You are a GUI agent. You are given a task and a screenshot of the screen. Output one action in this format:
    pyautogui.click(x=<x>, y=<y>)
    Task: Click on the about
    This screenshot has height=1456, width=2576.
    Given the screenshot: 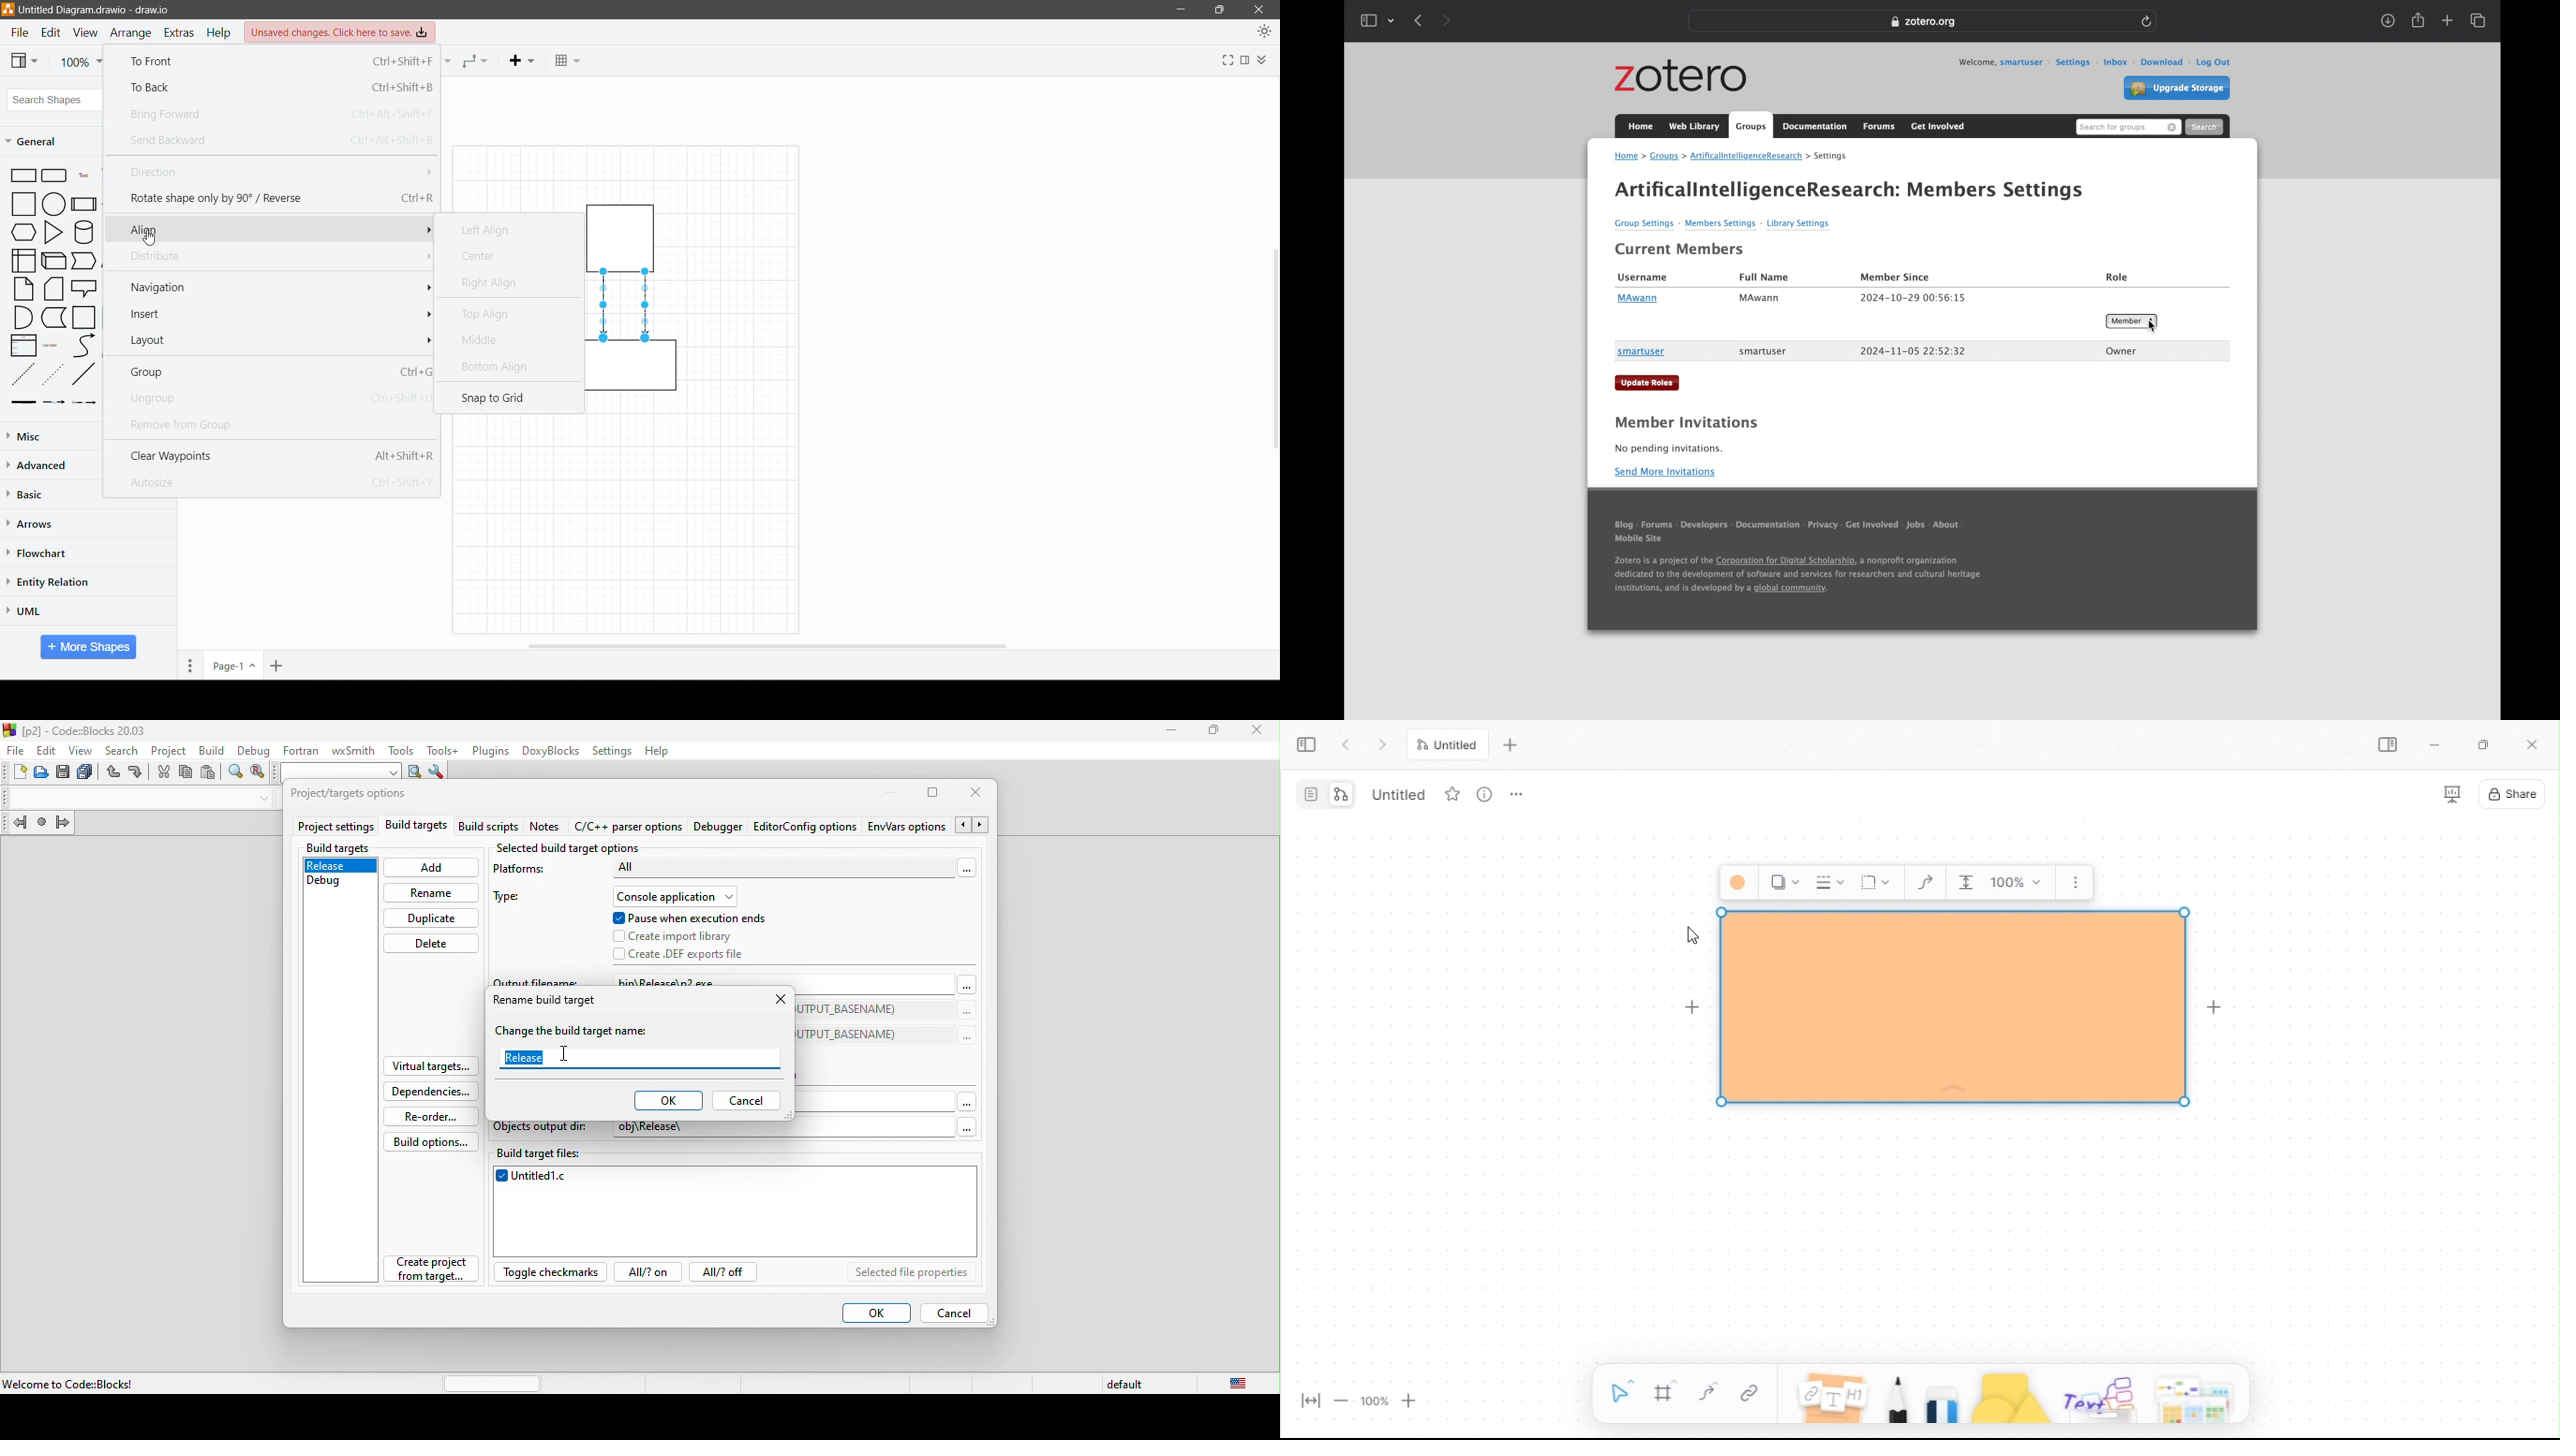 What is the action you would take?
    pyautogui.click(x=1950, y=528)
    